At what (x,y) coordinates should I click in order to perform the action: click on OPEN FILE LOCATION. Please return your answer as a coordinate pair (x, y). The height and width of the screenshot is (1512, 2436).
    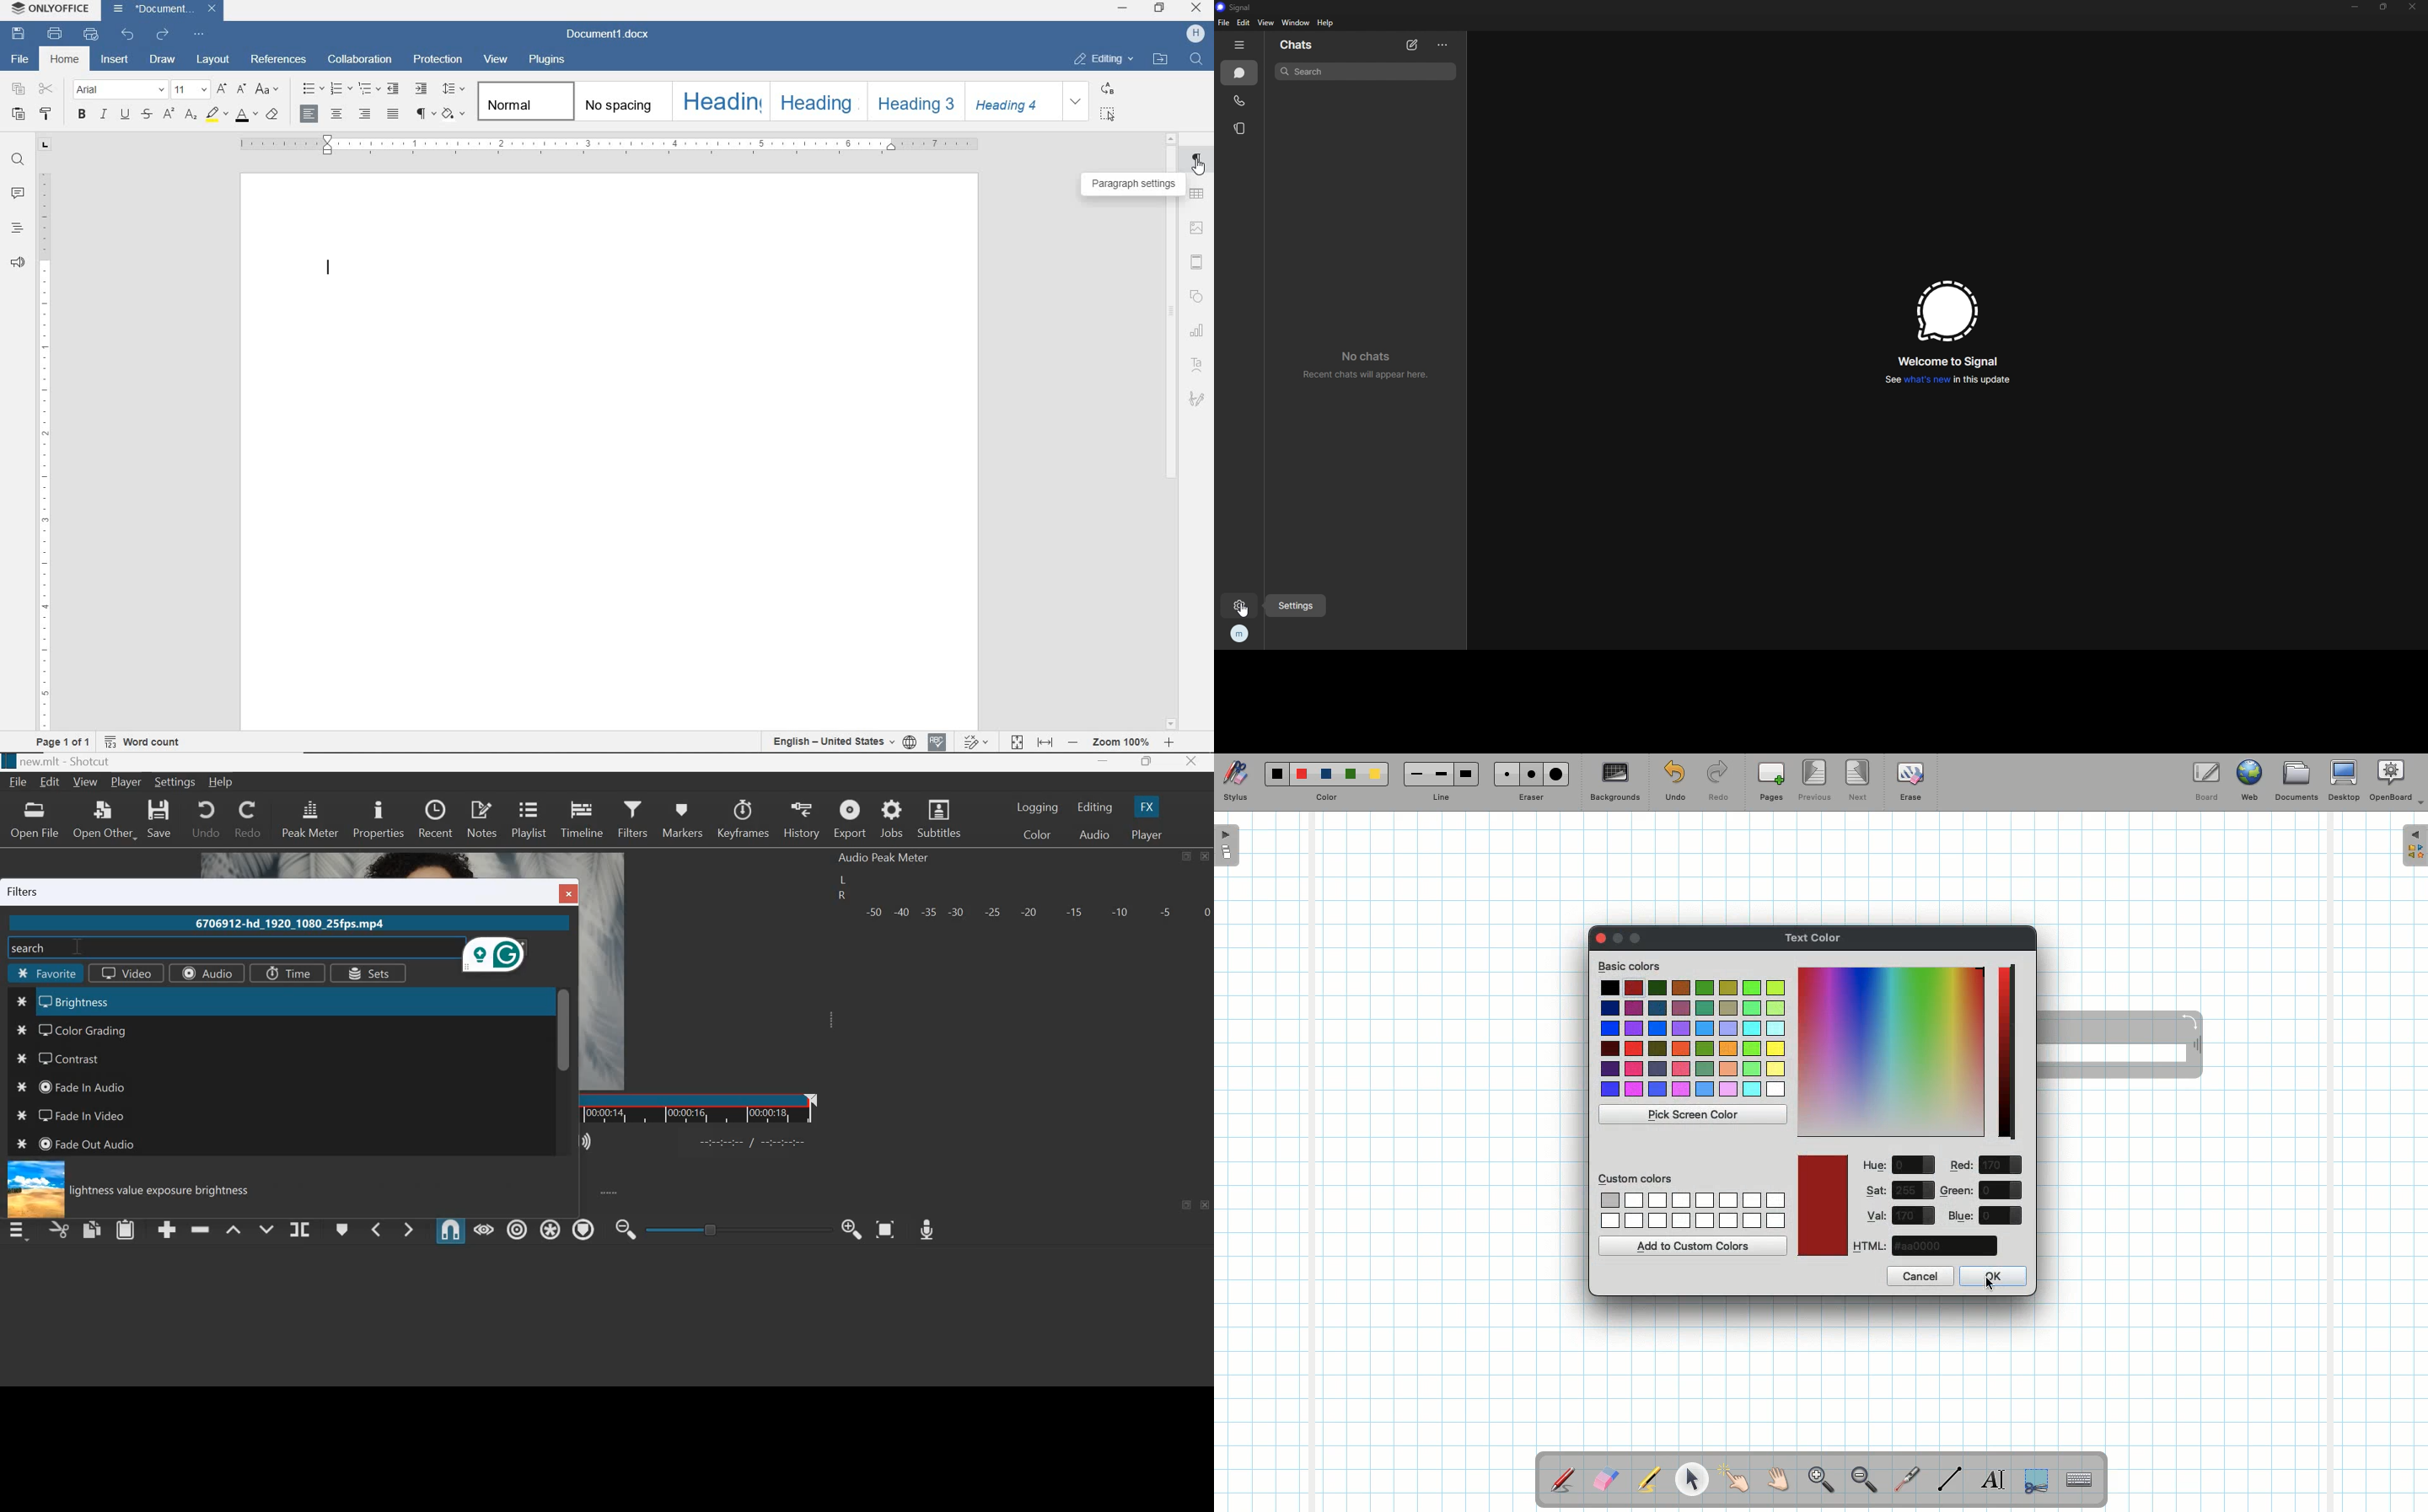
    Looking at the image, I should click on (1161, 61).